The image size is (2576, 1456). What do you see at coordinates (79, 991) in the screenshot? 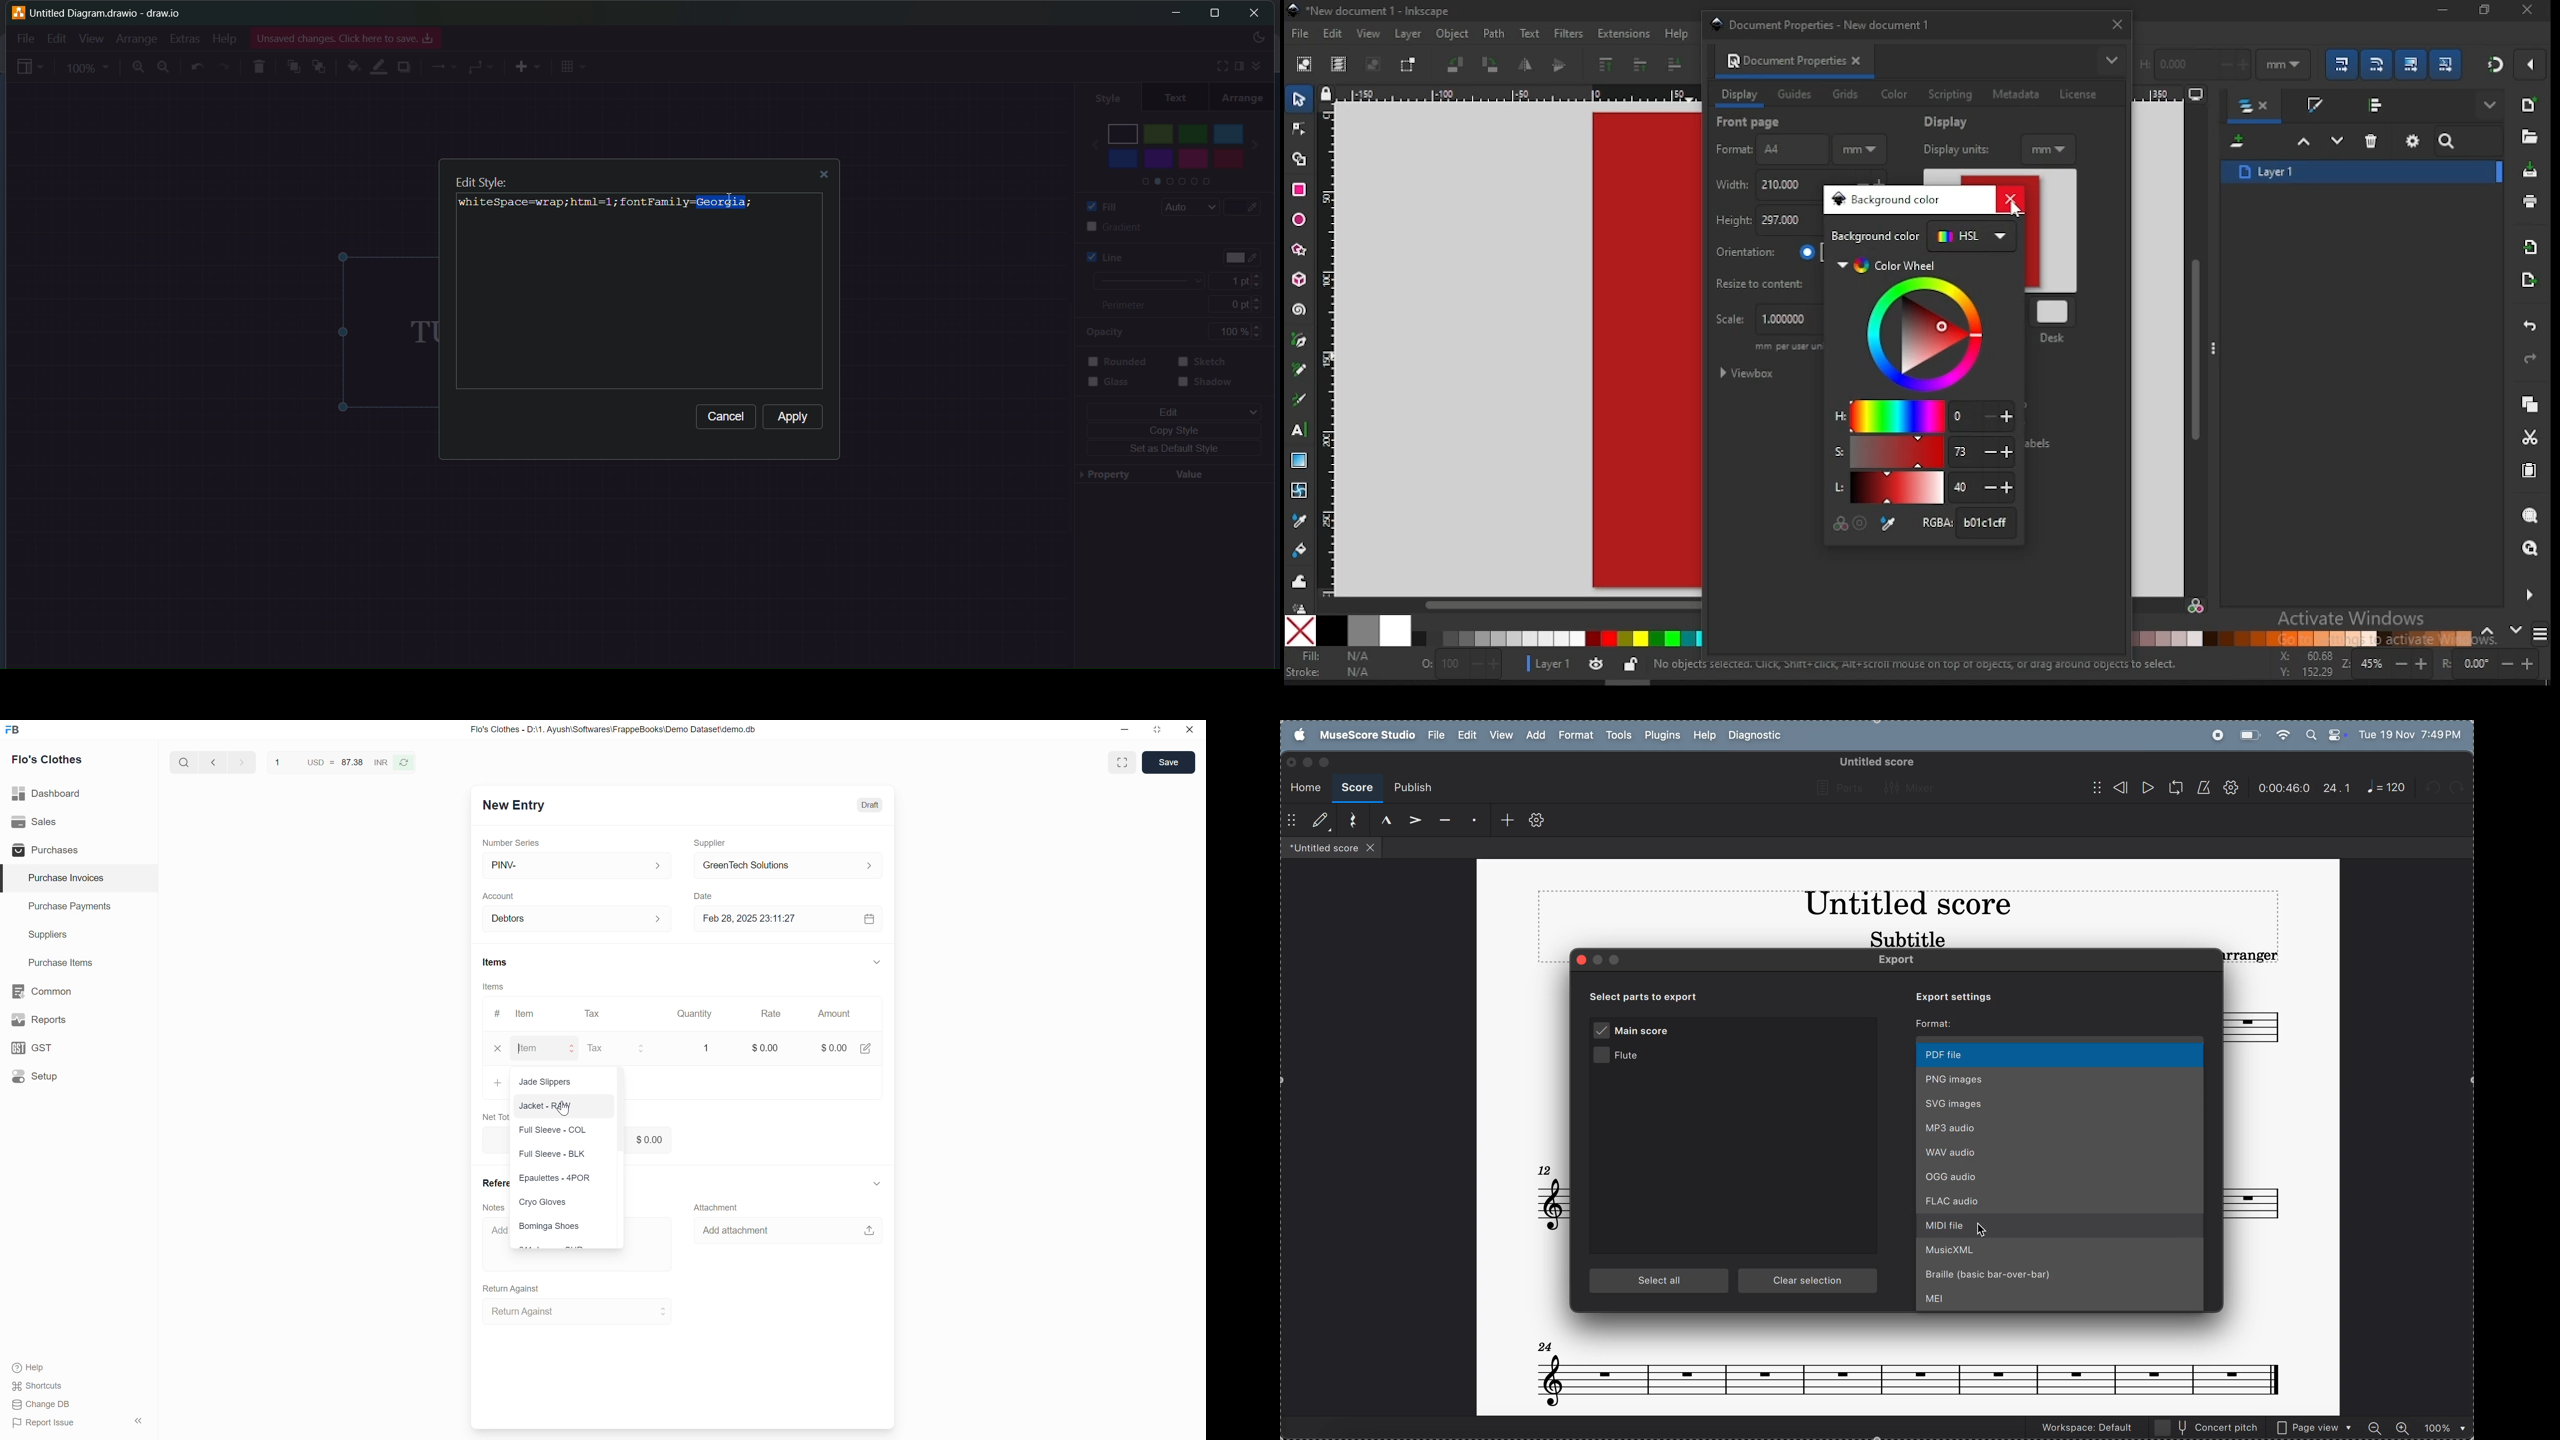
I see `Common` at bounding box center [79, 991].